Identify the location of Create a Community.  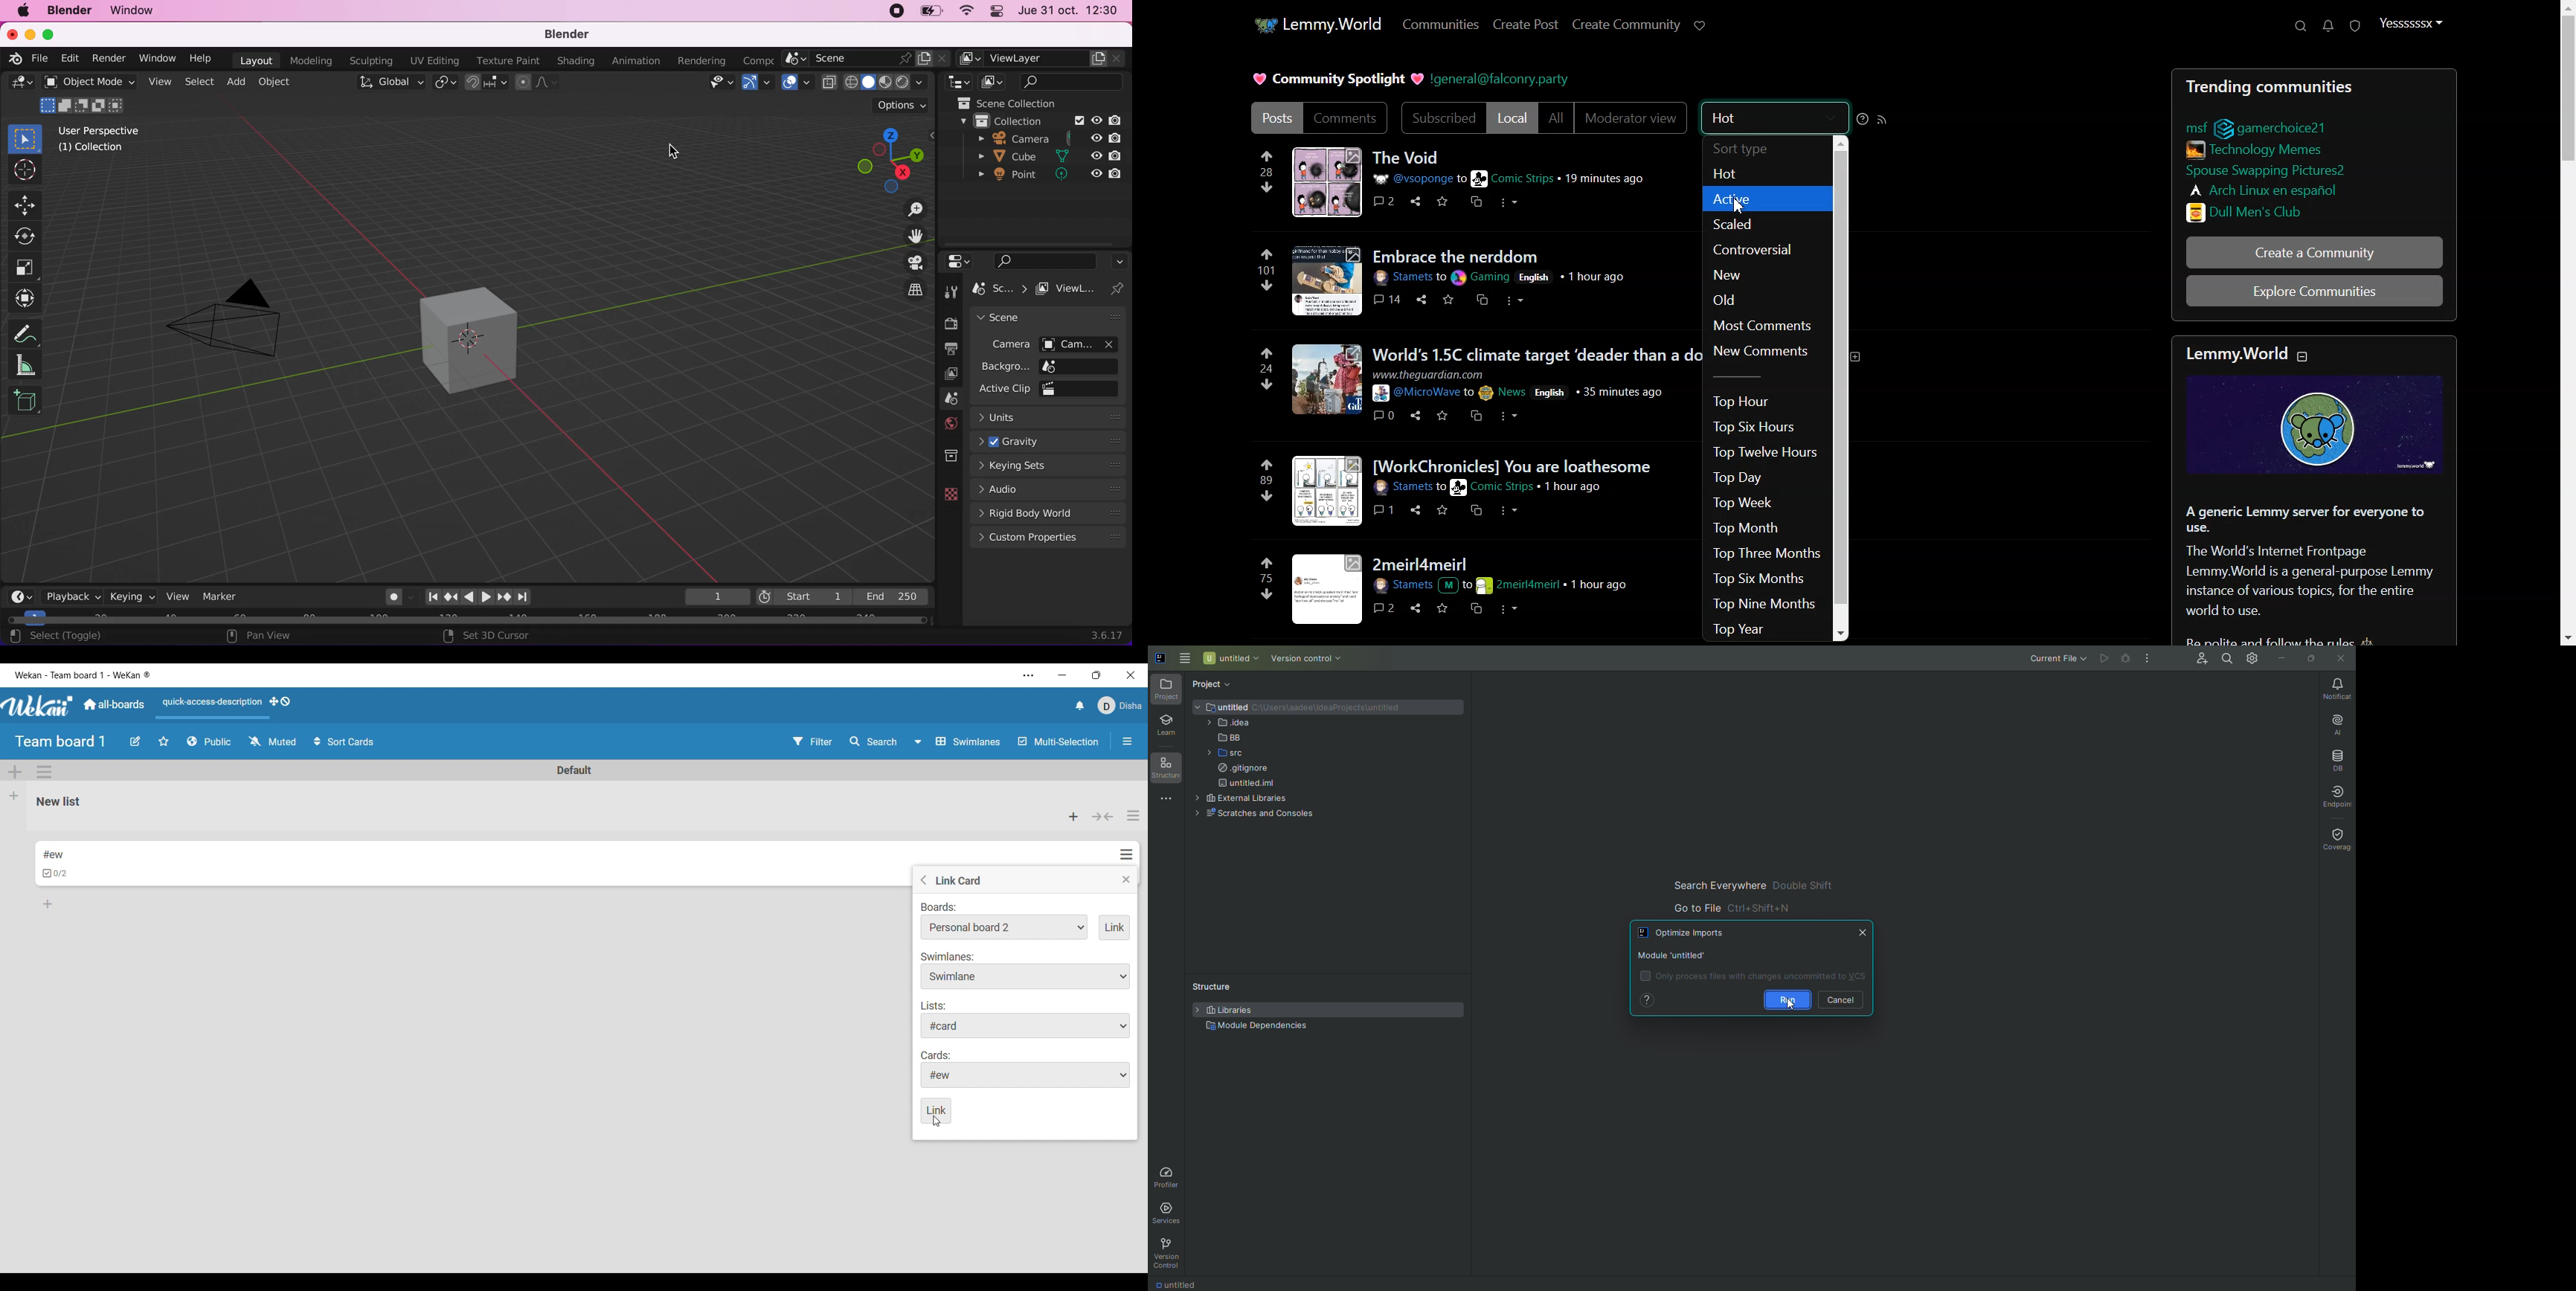
(2313, 252).